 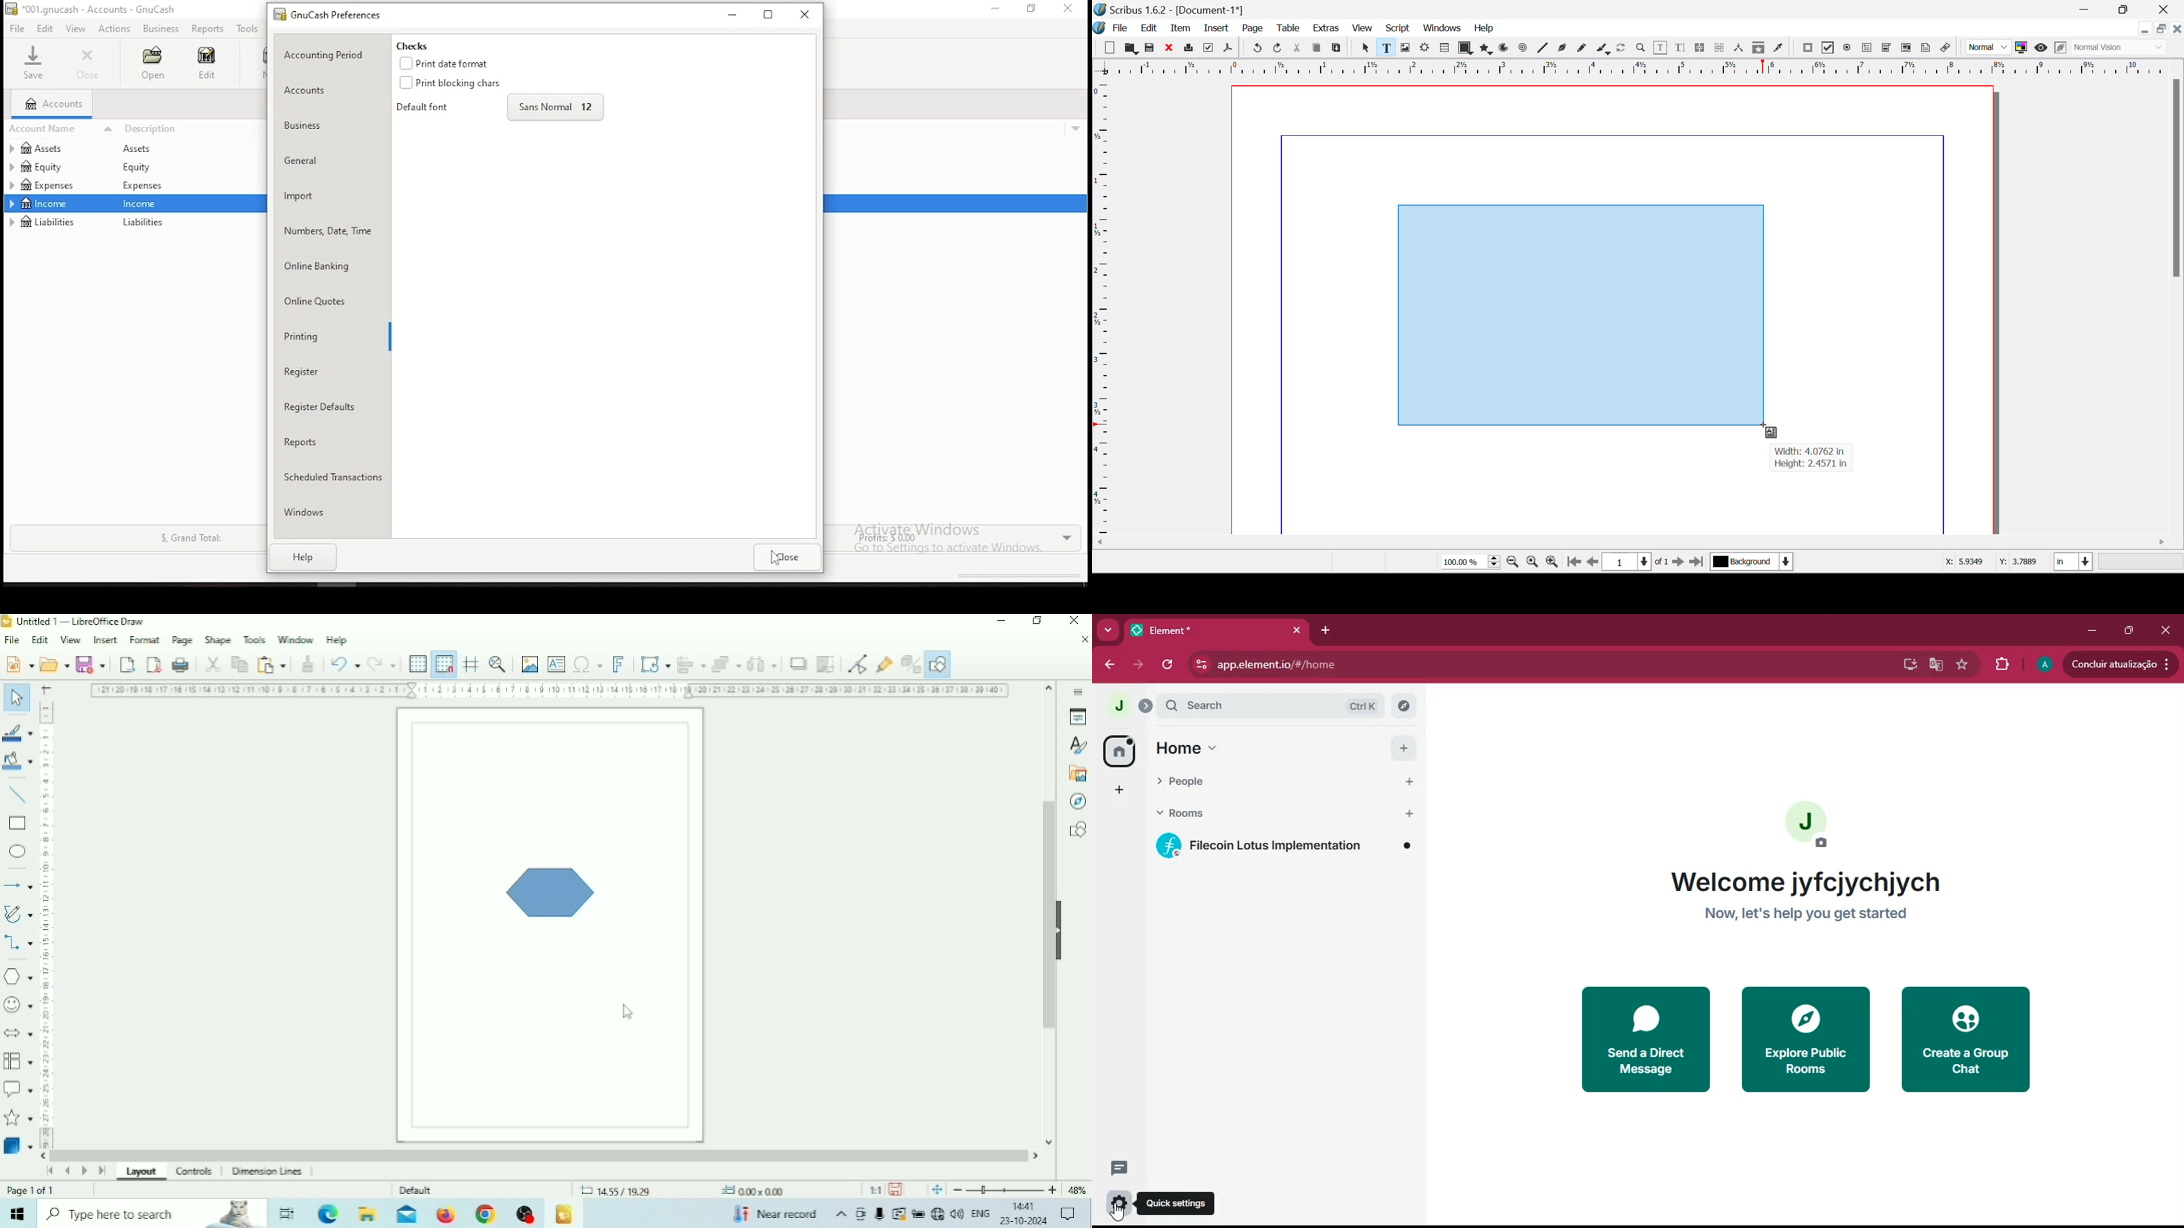 I want to click on Window, so click(x=296, y=639).